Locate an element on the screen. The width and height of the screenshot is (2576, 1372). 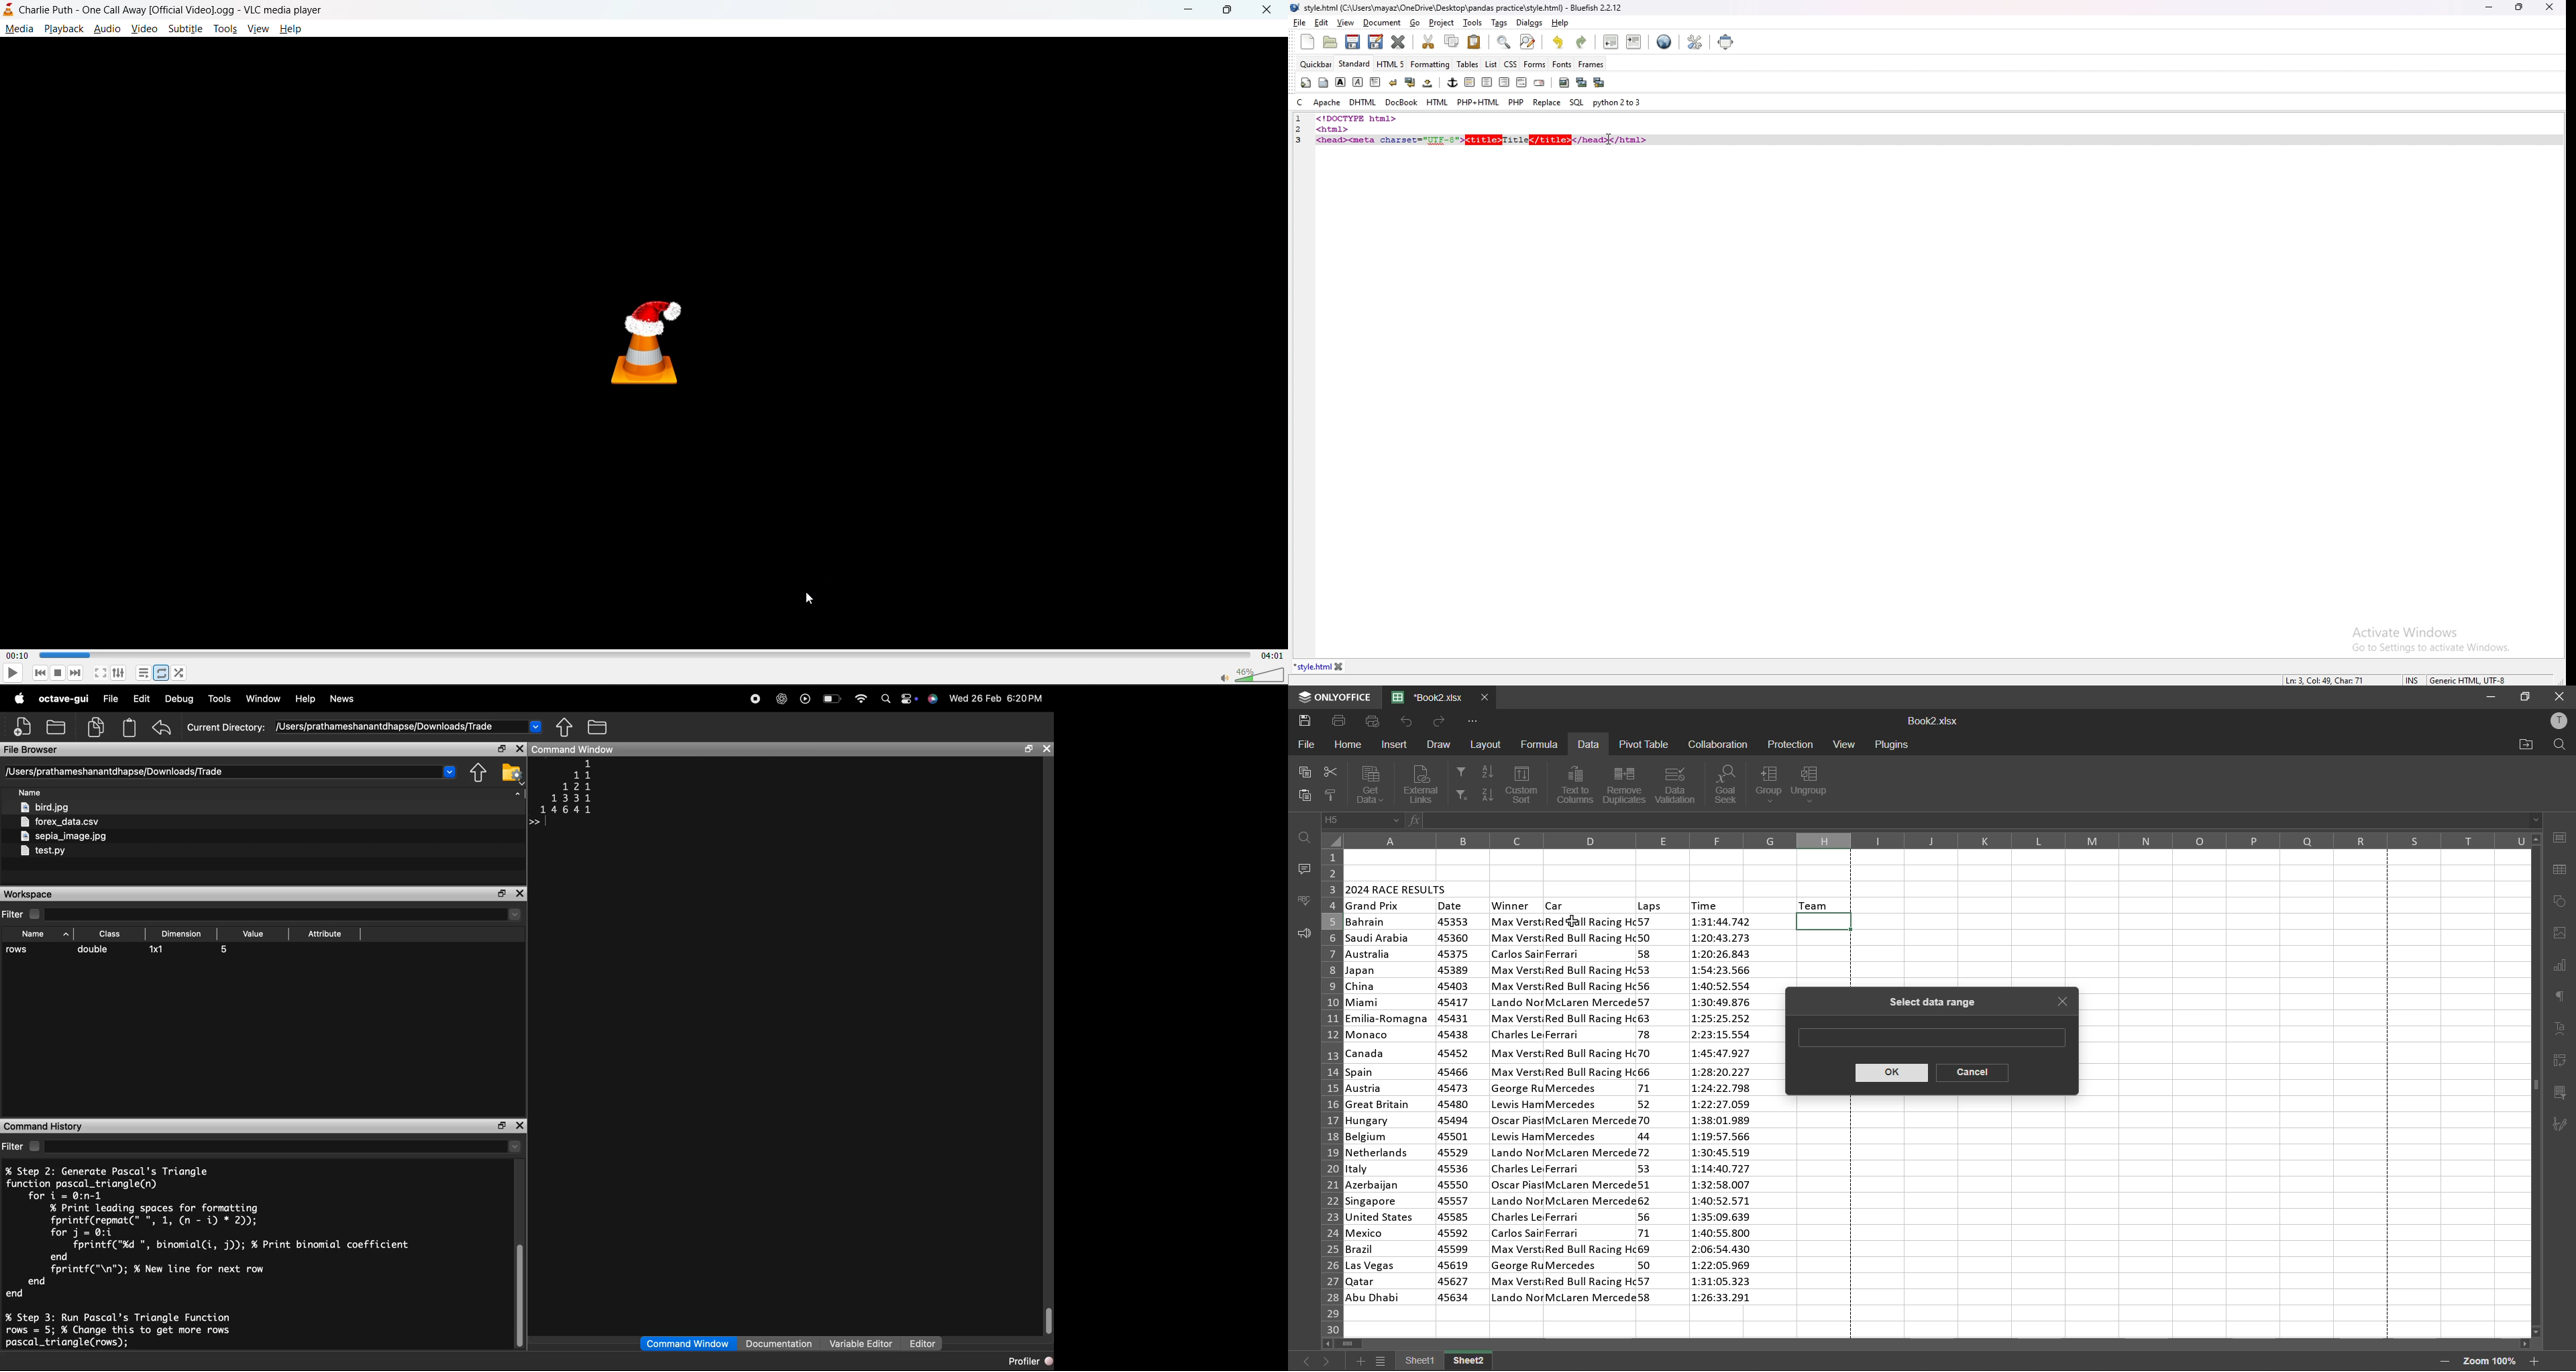
tools is located at coordinates (226, 28).